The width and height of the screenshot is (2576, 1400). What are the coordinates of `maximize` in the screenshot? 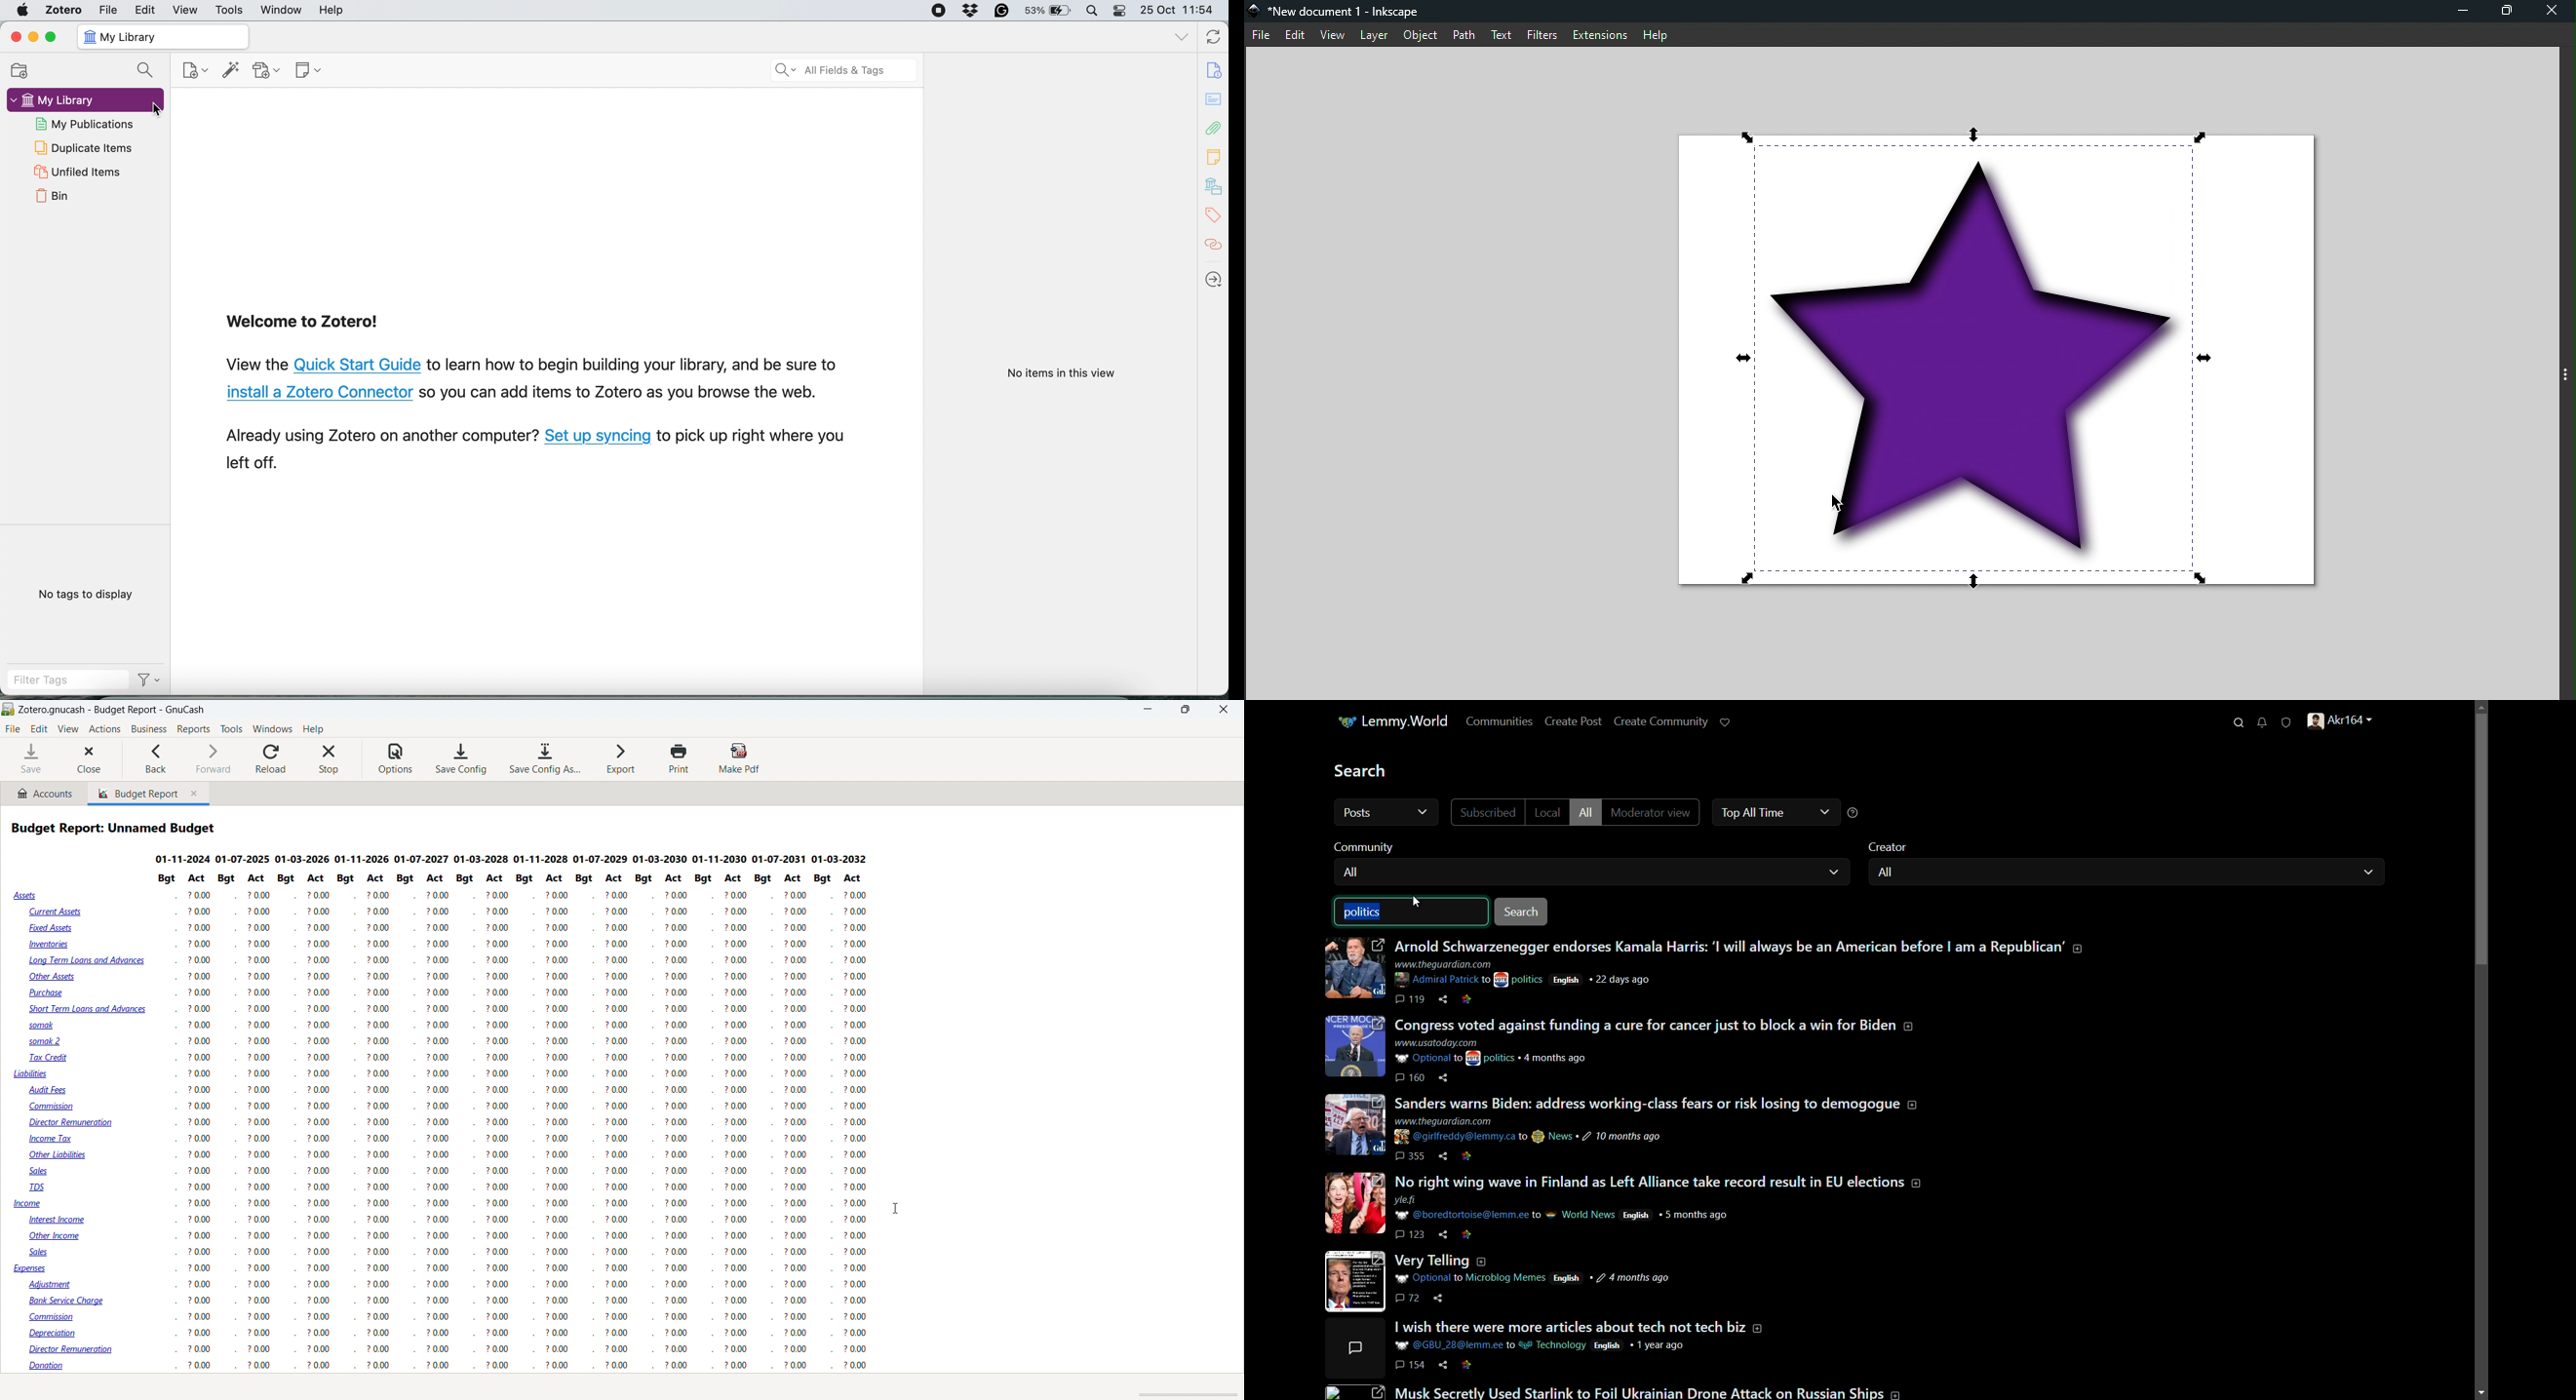 It's located at (1185, 710).